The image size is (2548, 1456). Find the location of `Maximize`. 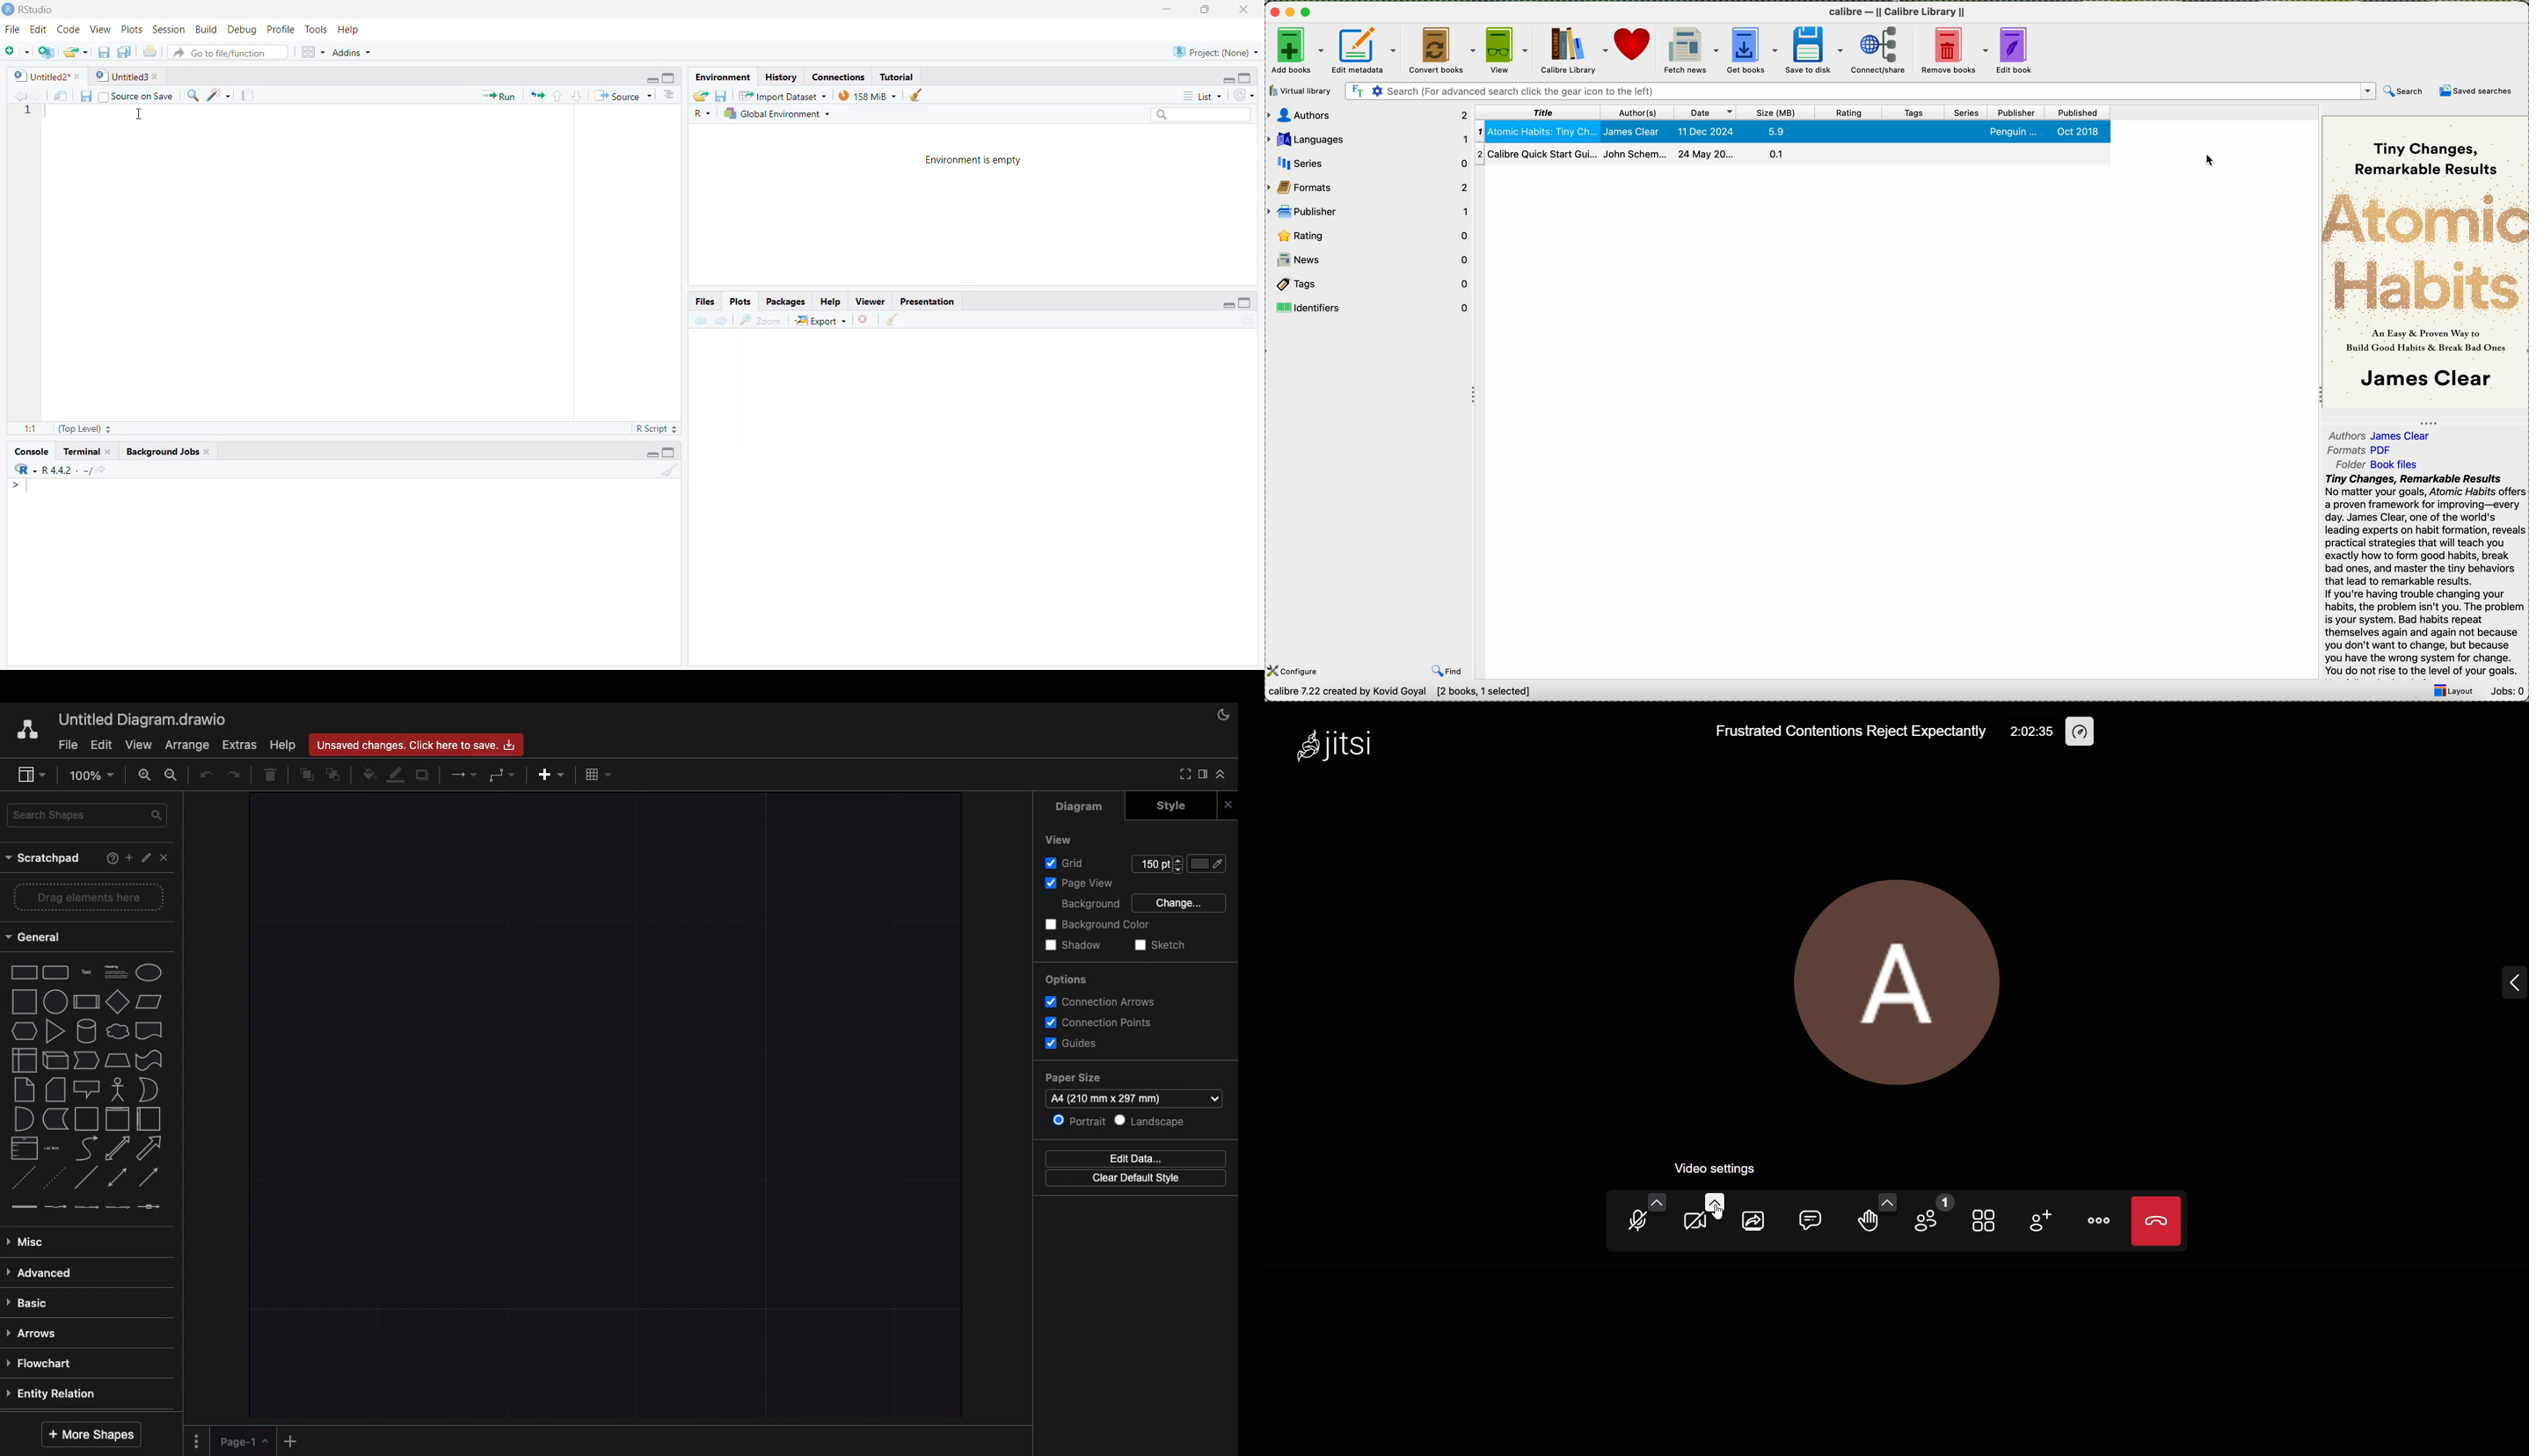

Maximize is located at coordinates (1210, 13).